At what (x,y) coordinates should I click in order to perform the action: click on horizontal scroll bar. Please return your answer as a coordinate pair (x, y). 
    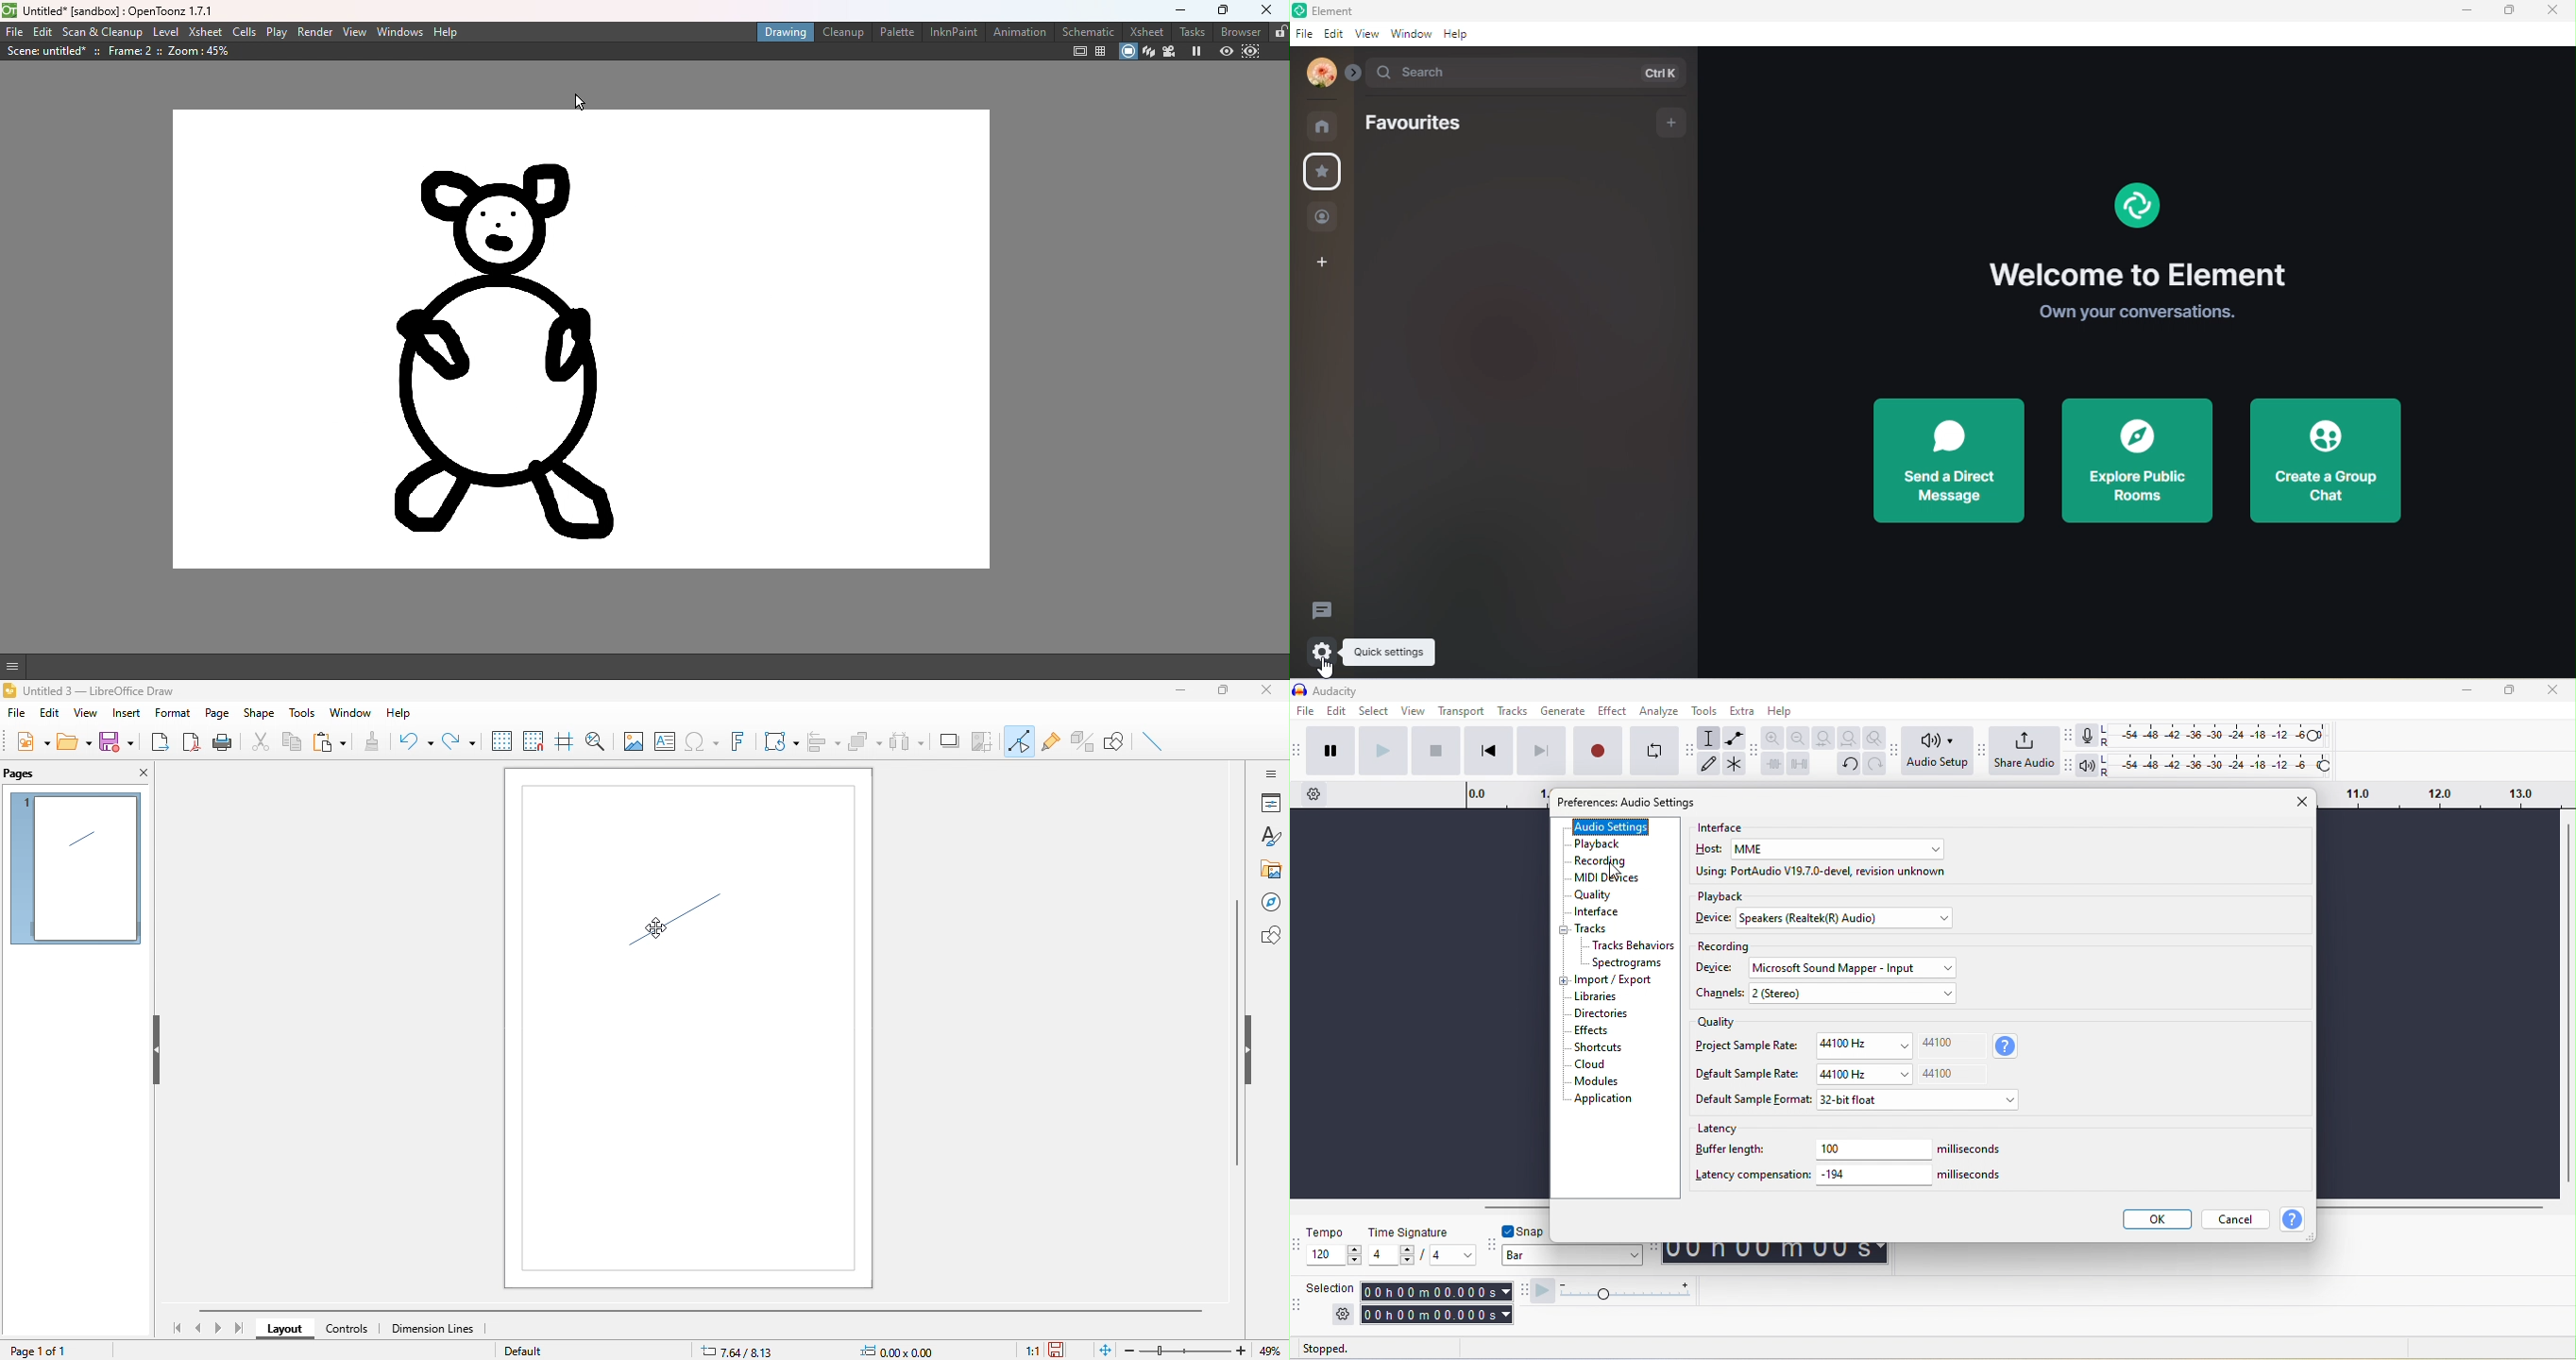
    Looking at the image, I should click on (706, 1308).